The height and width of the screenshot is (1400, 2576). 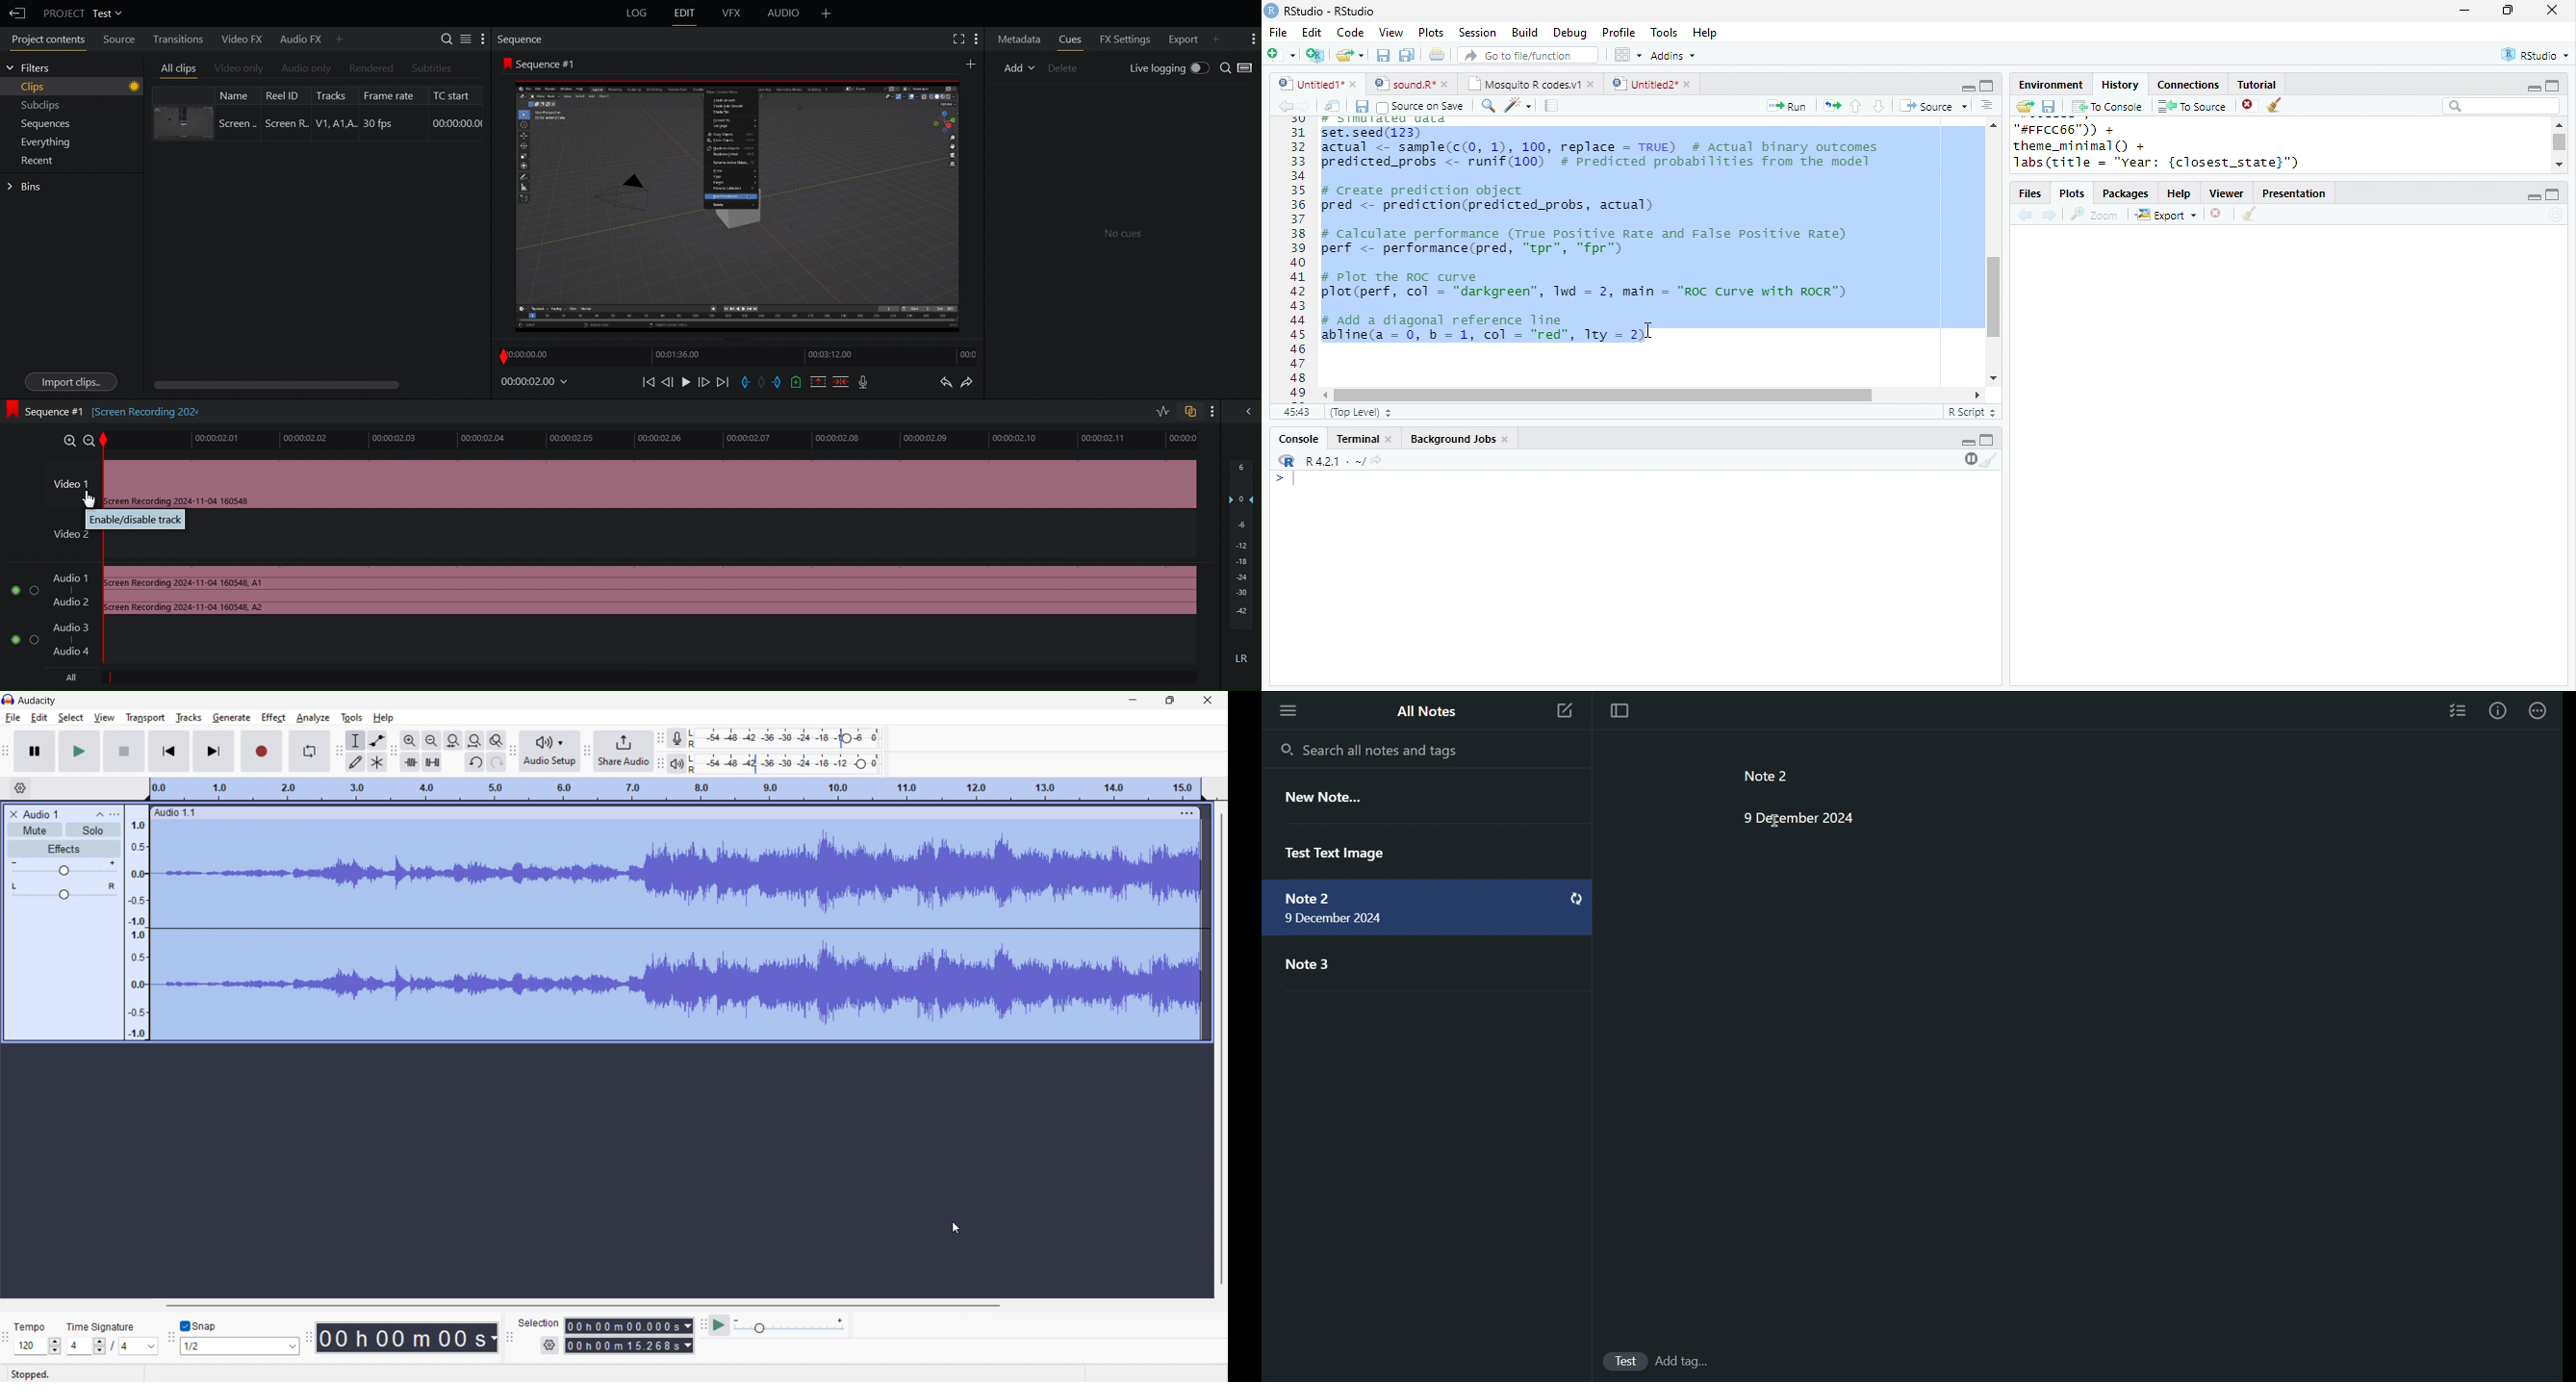 I want to click on new file, so click(x=1281, y=54).